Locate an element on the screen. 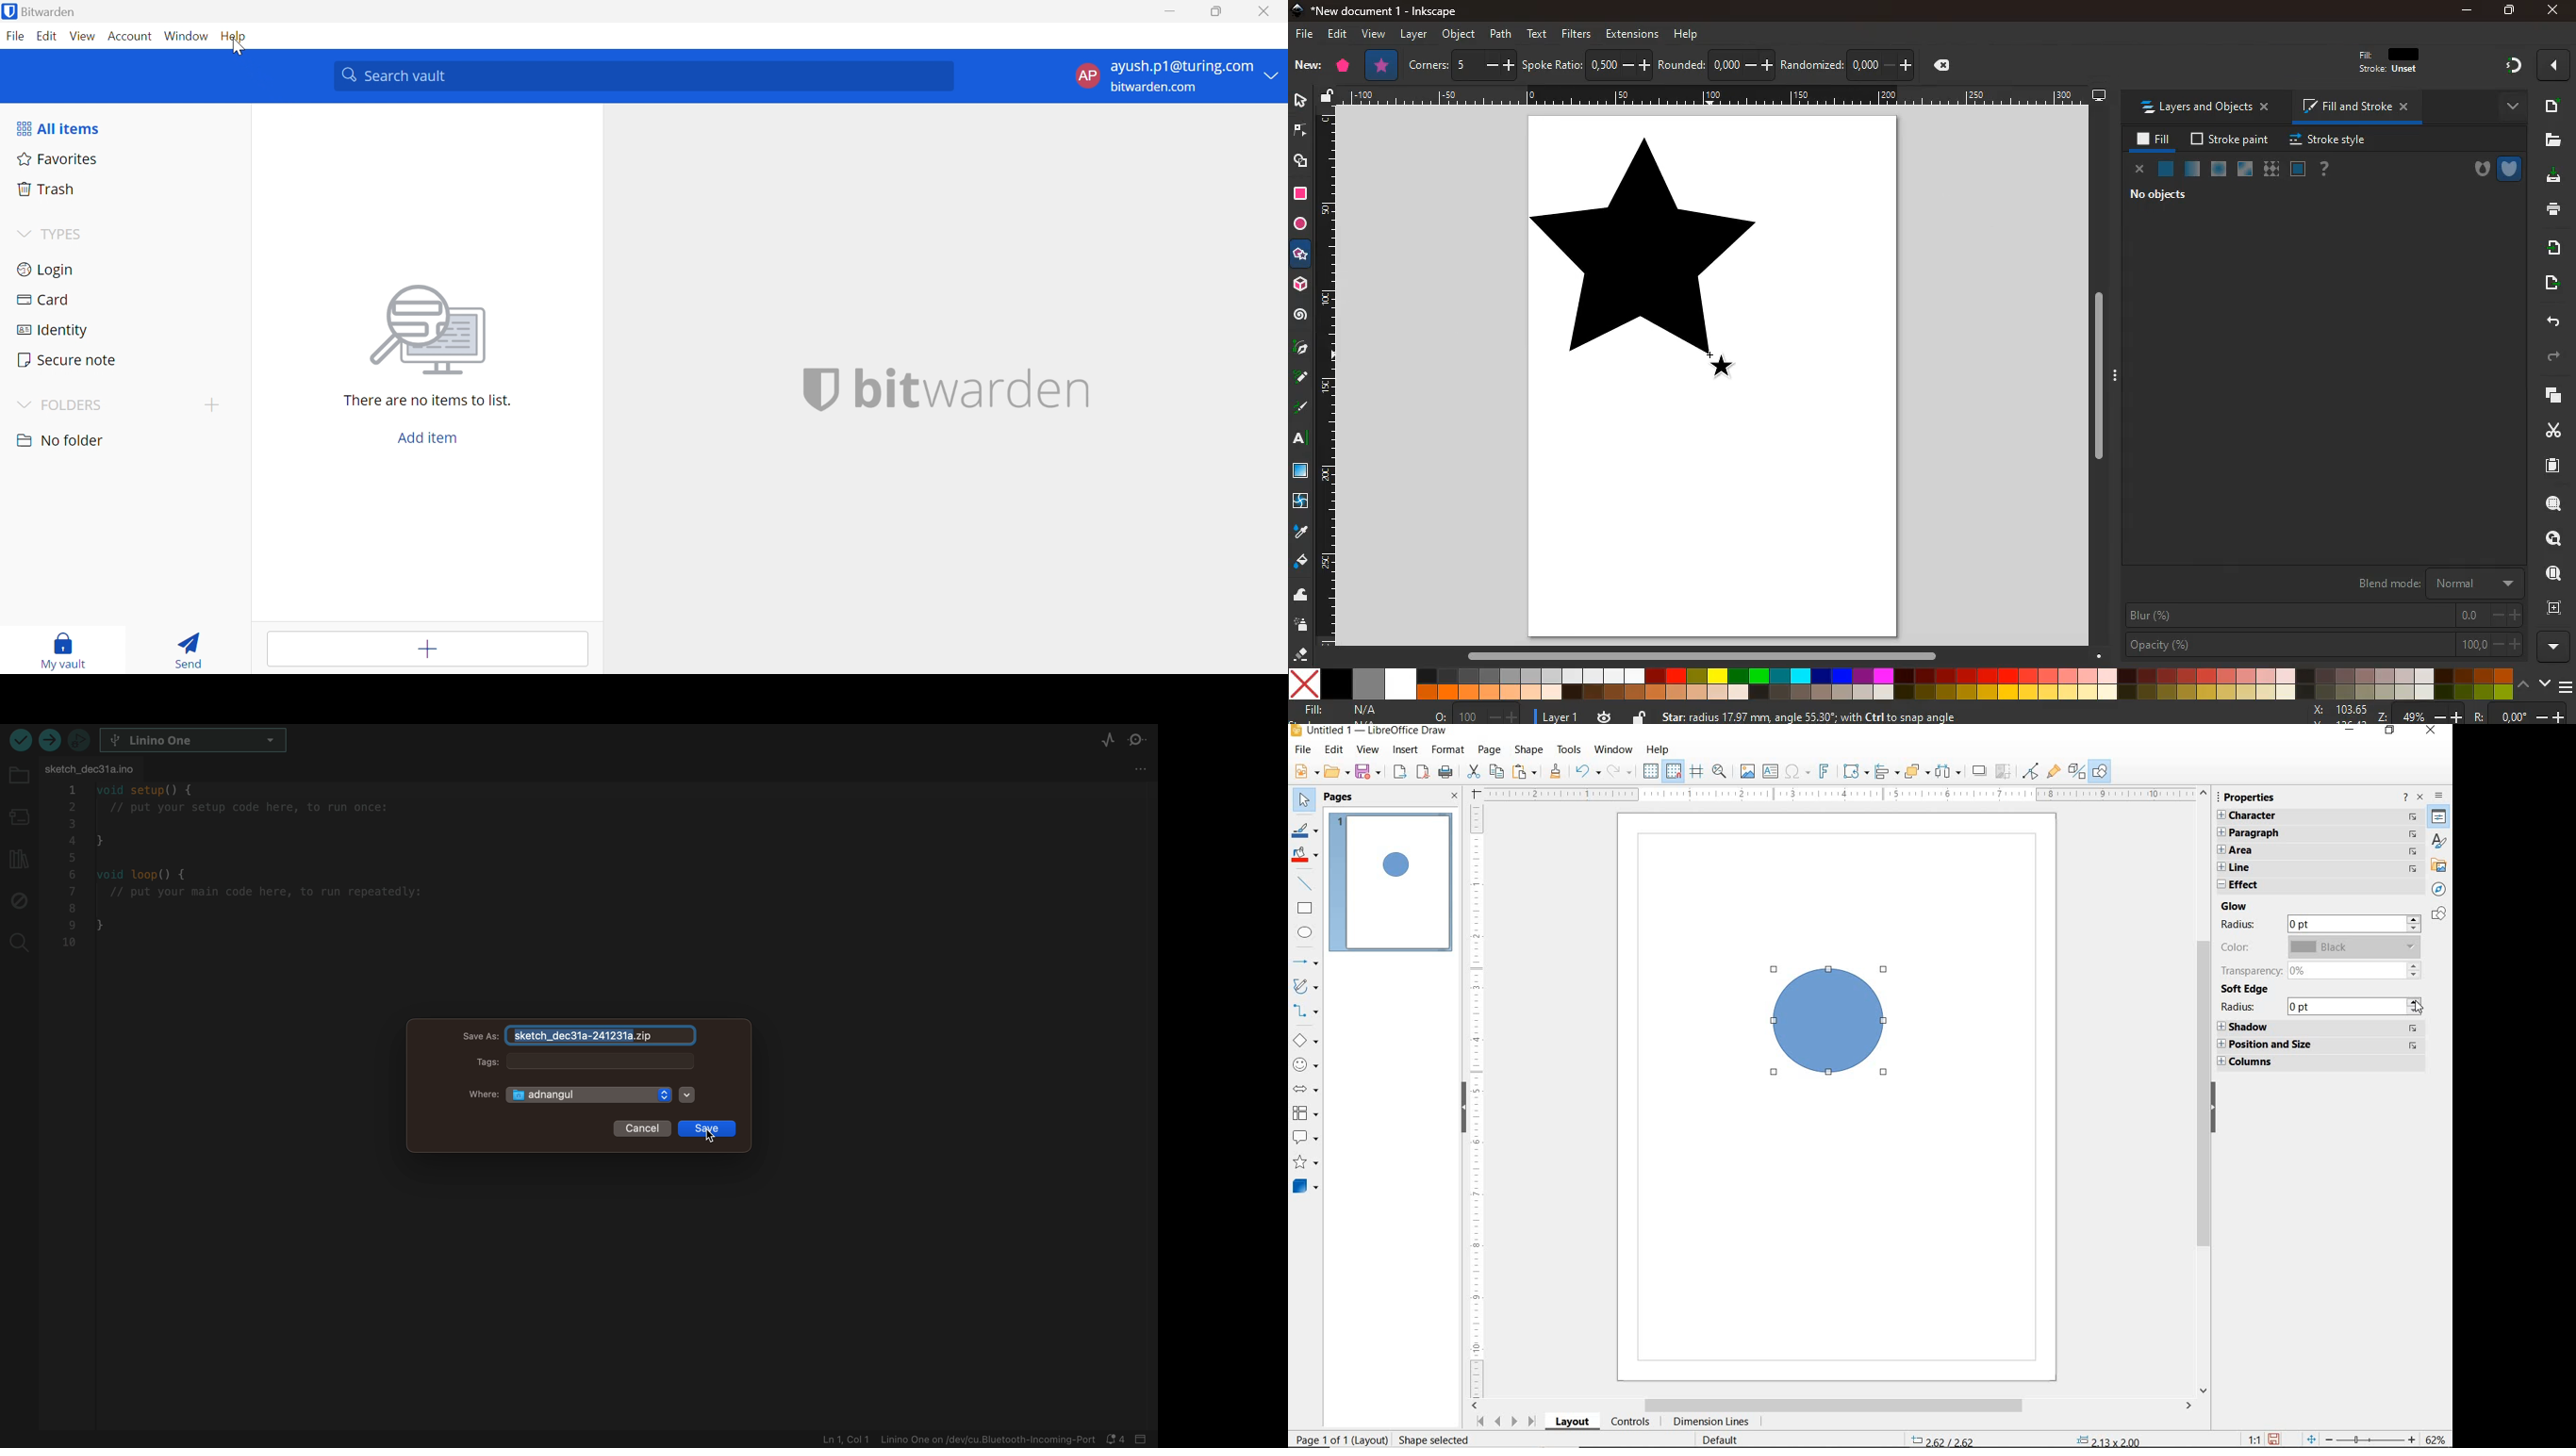 The height and width of the screenshot is (1456, 2576). layers is located at coordinates (2546, 395).